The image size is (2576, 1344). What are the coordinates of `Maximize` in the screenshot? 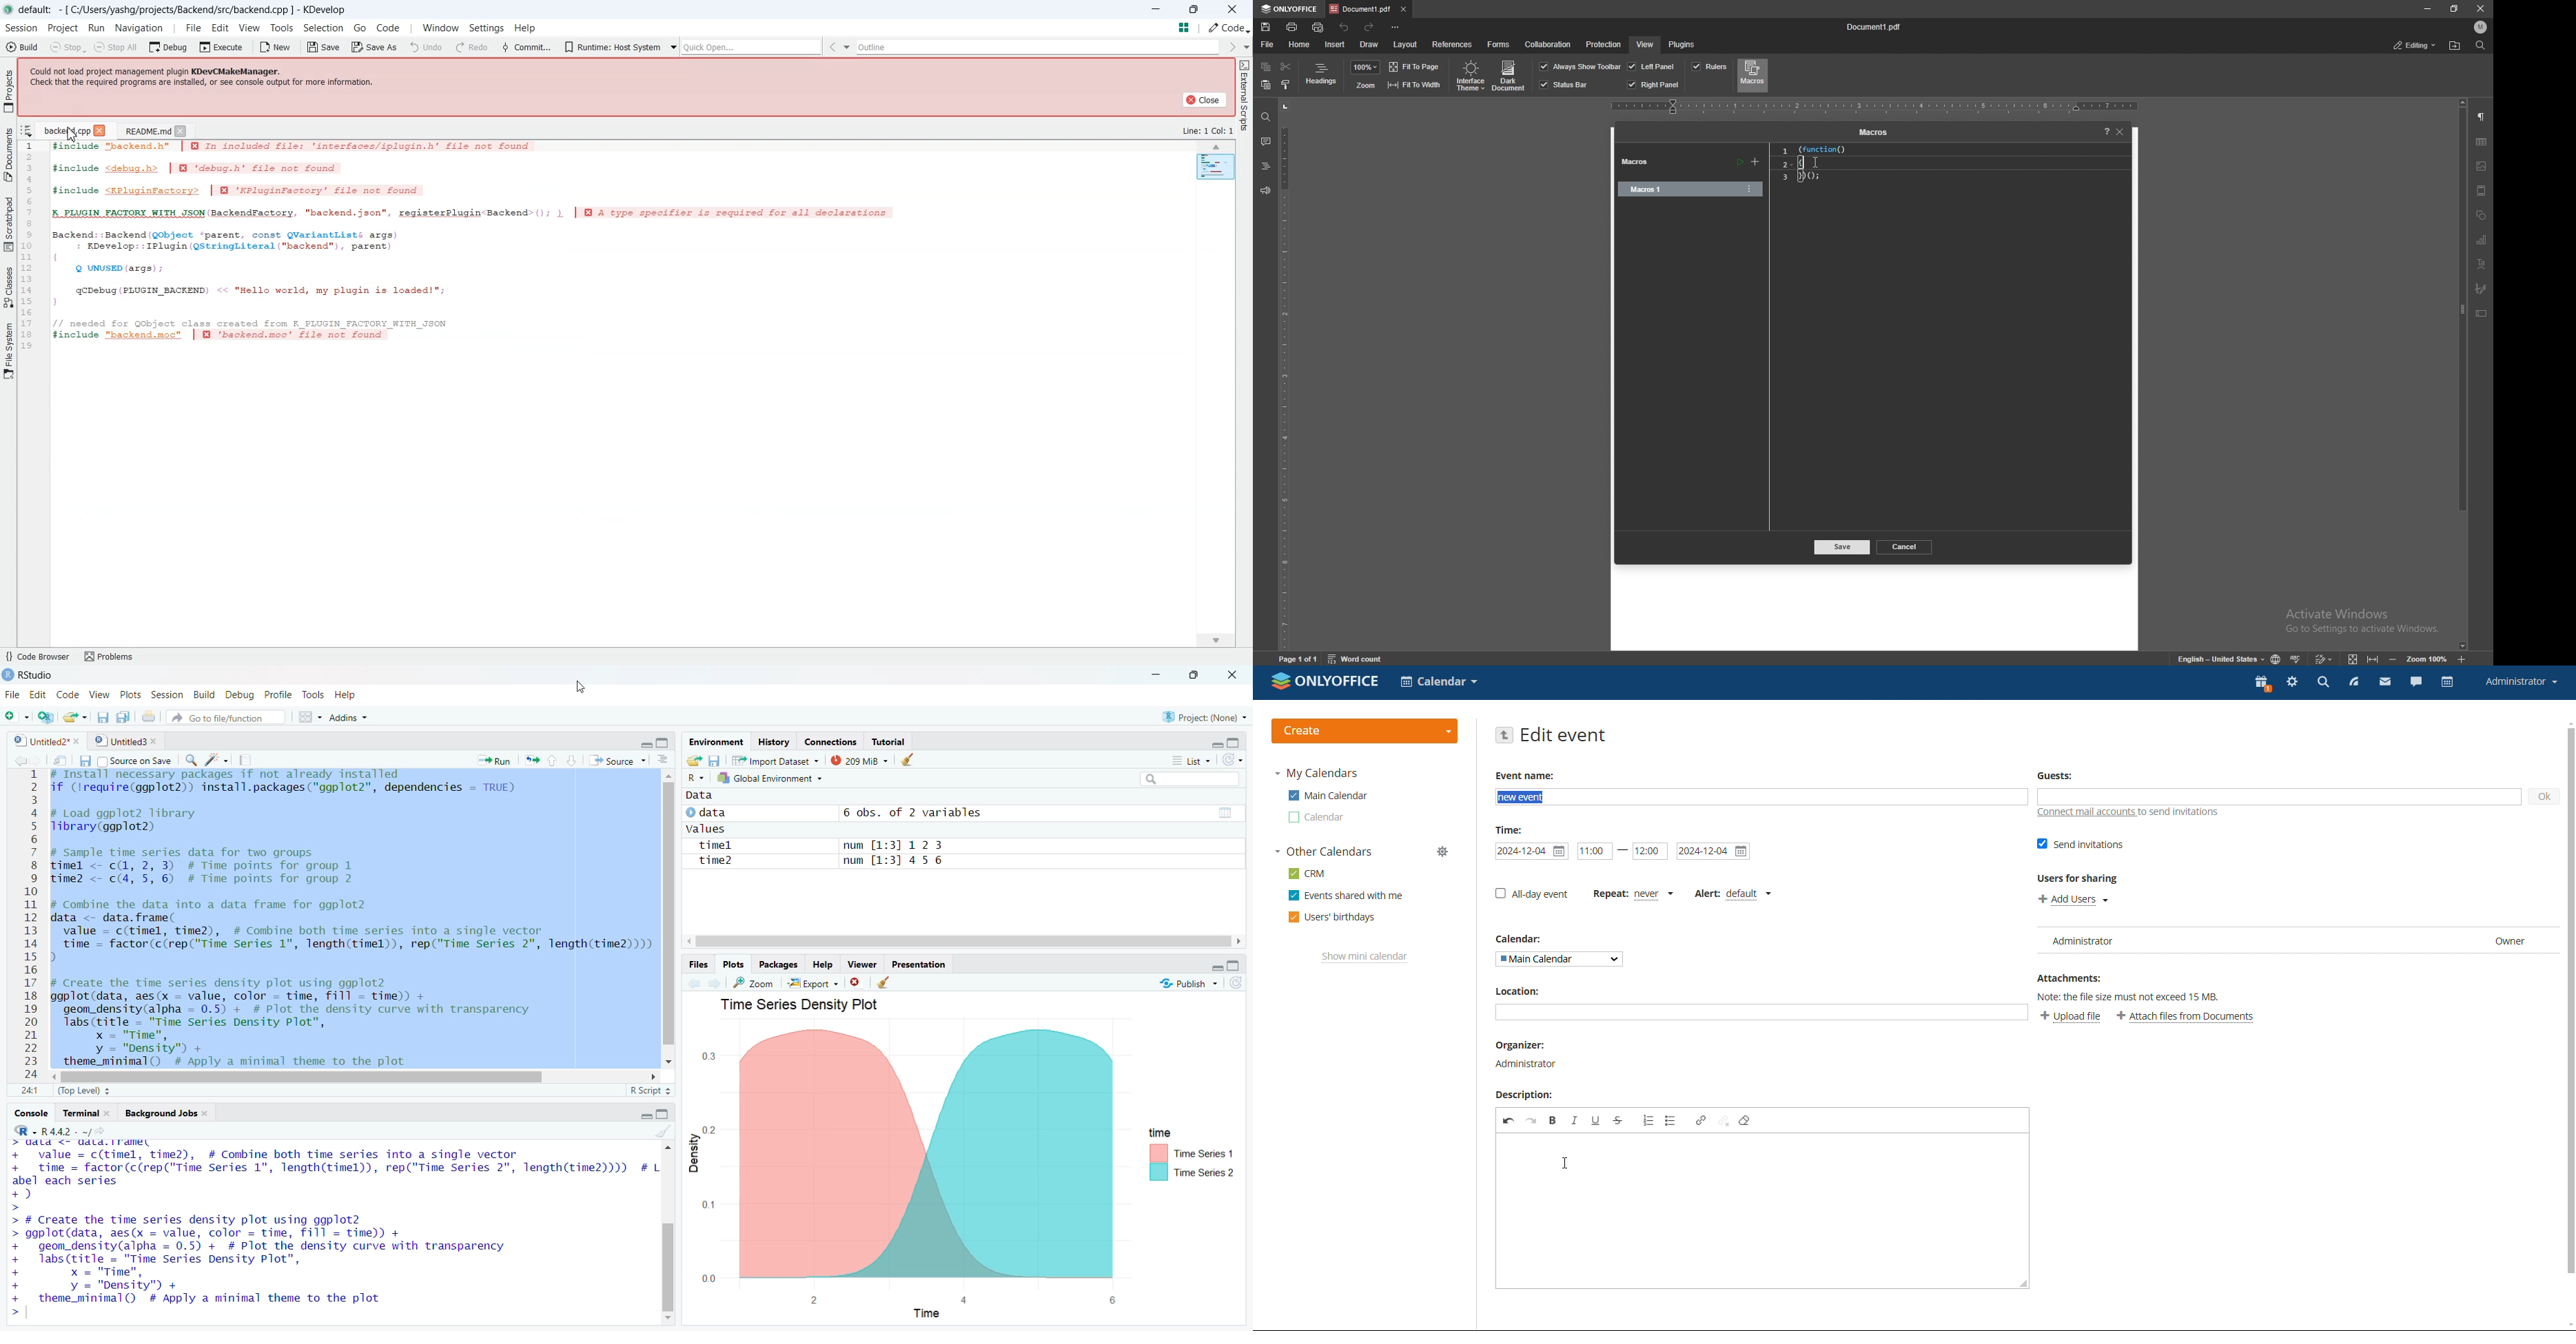 It's located at (1234, 742).